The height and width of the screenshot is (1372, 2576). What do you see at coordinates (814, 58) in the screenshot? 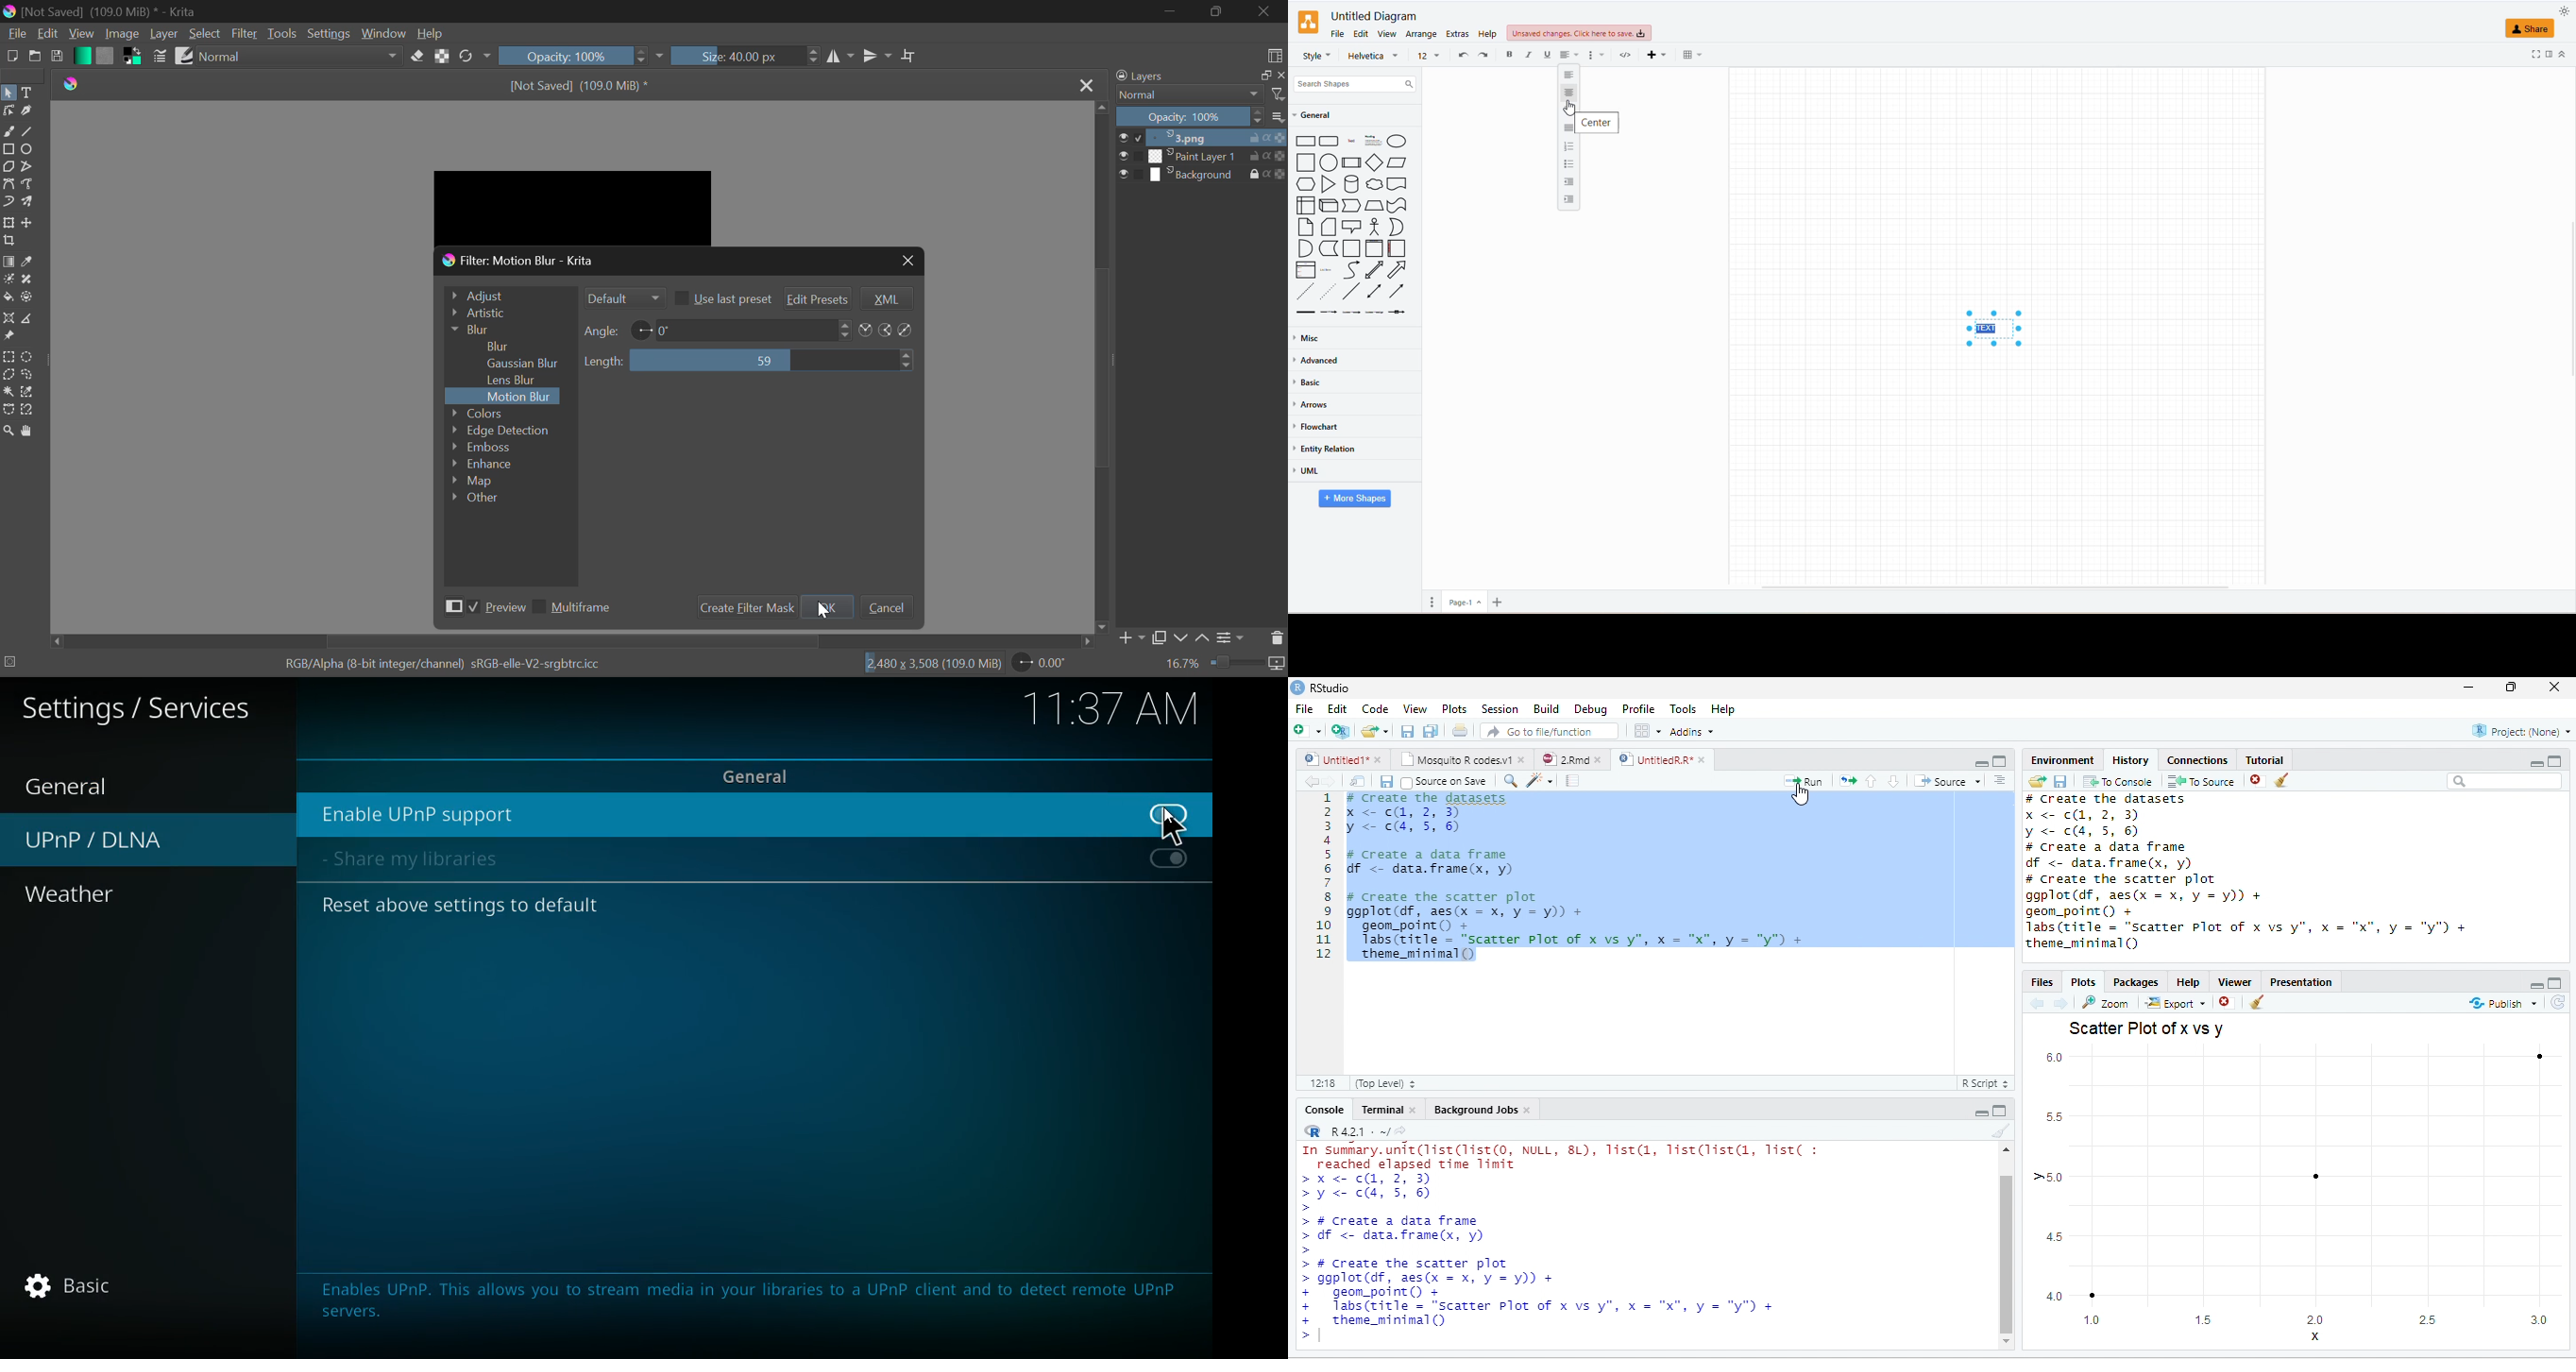
I see `increase or decrease Brush Size` at bounding box center [814, 58].